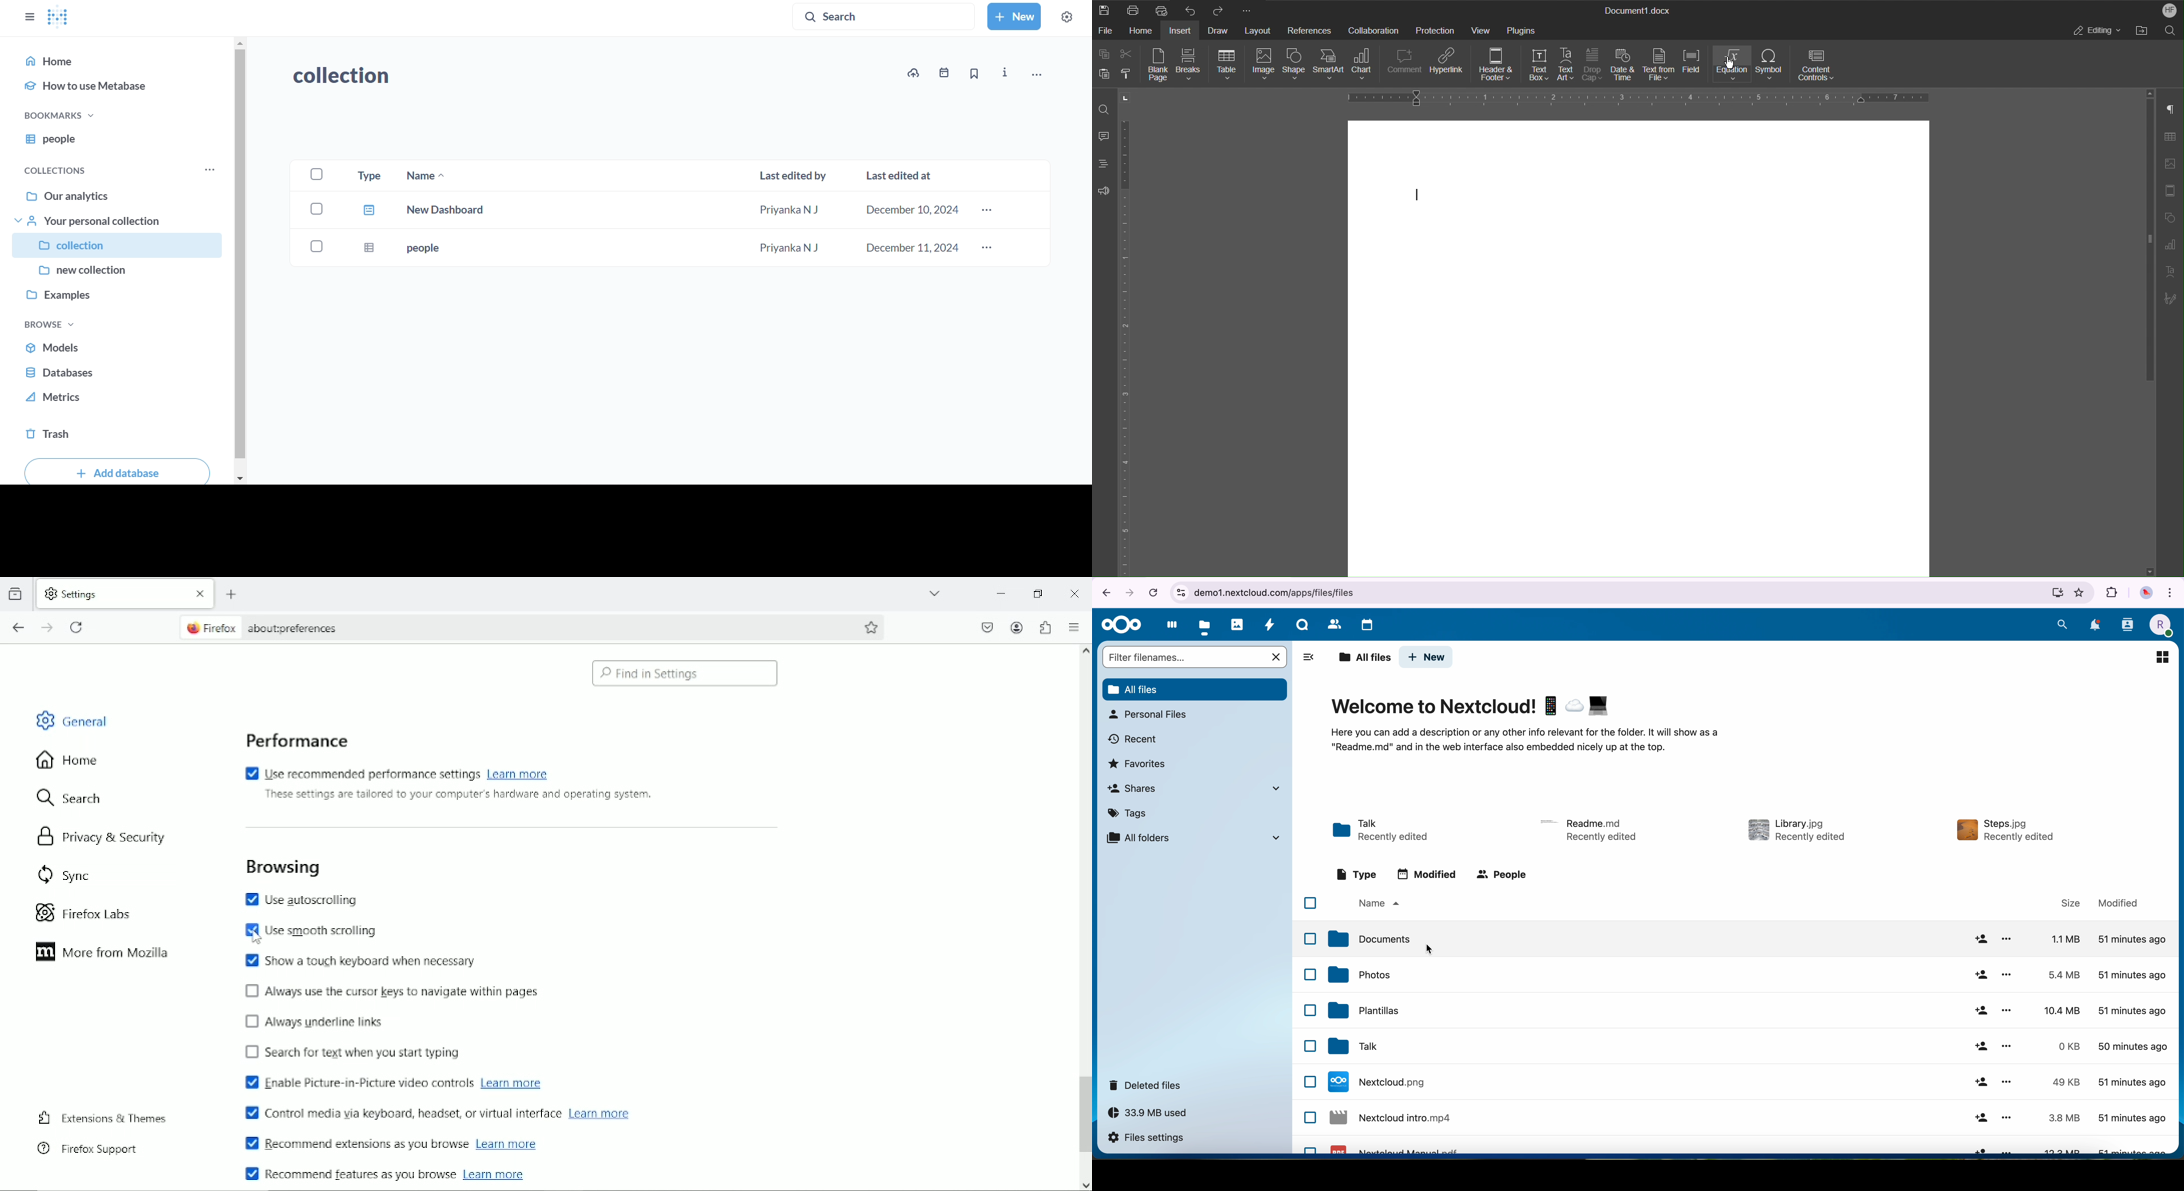  Describe the element at coordinates (1380, 829) in the screenshot. I see `talk - recently edited` at that location.